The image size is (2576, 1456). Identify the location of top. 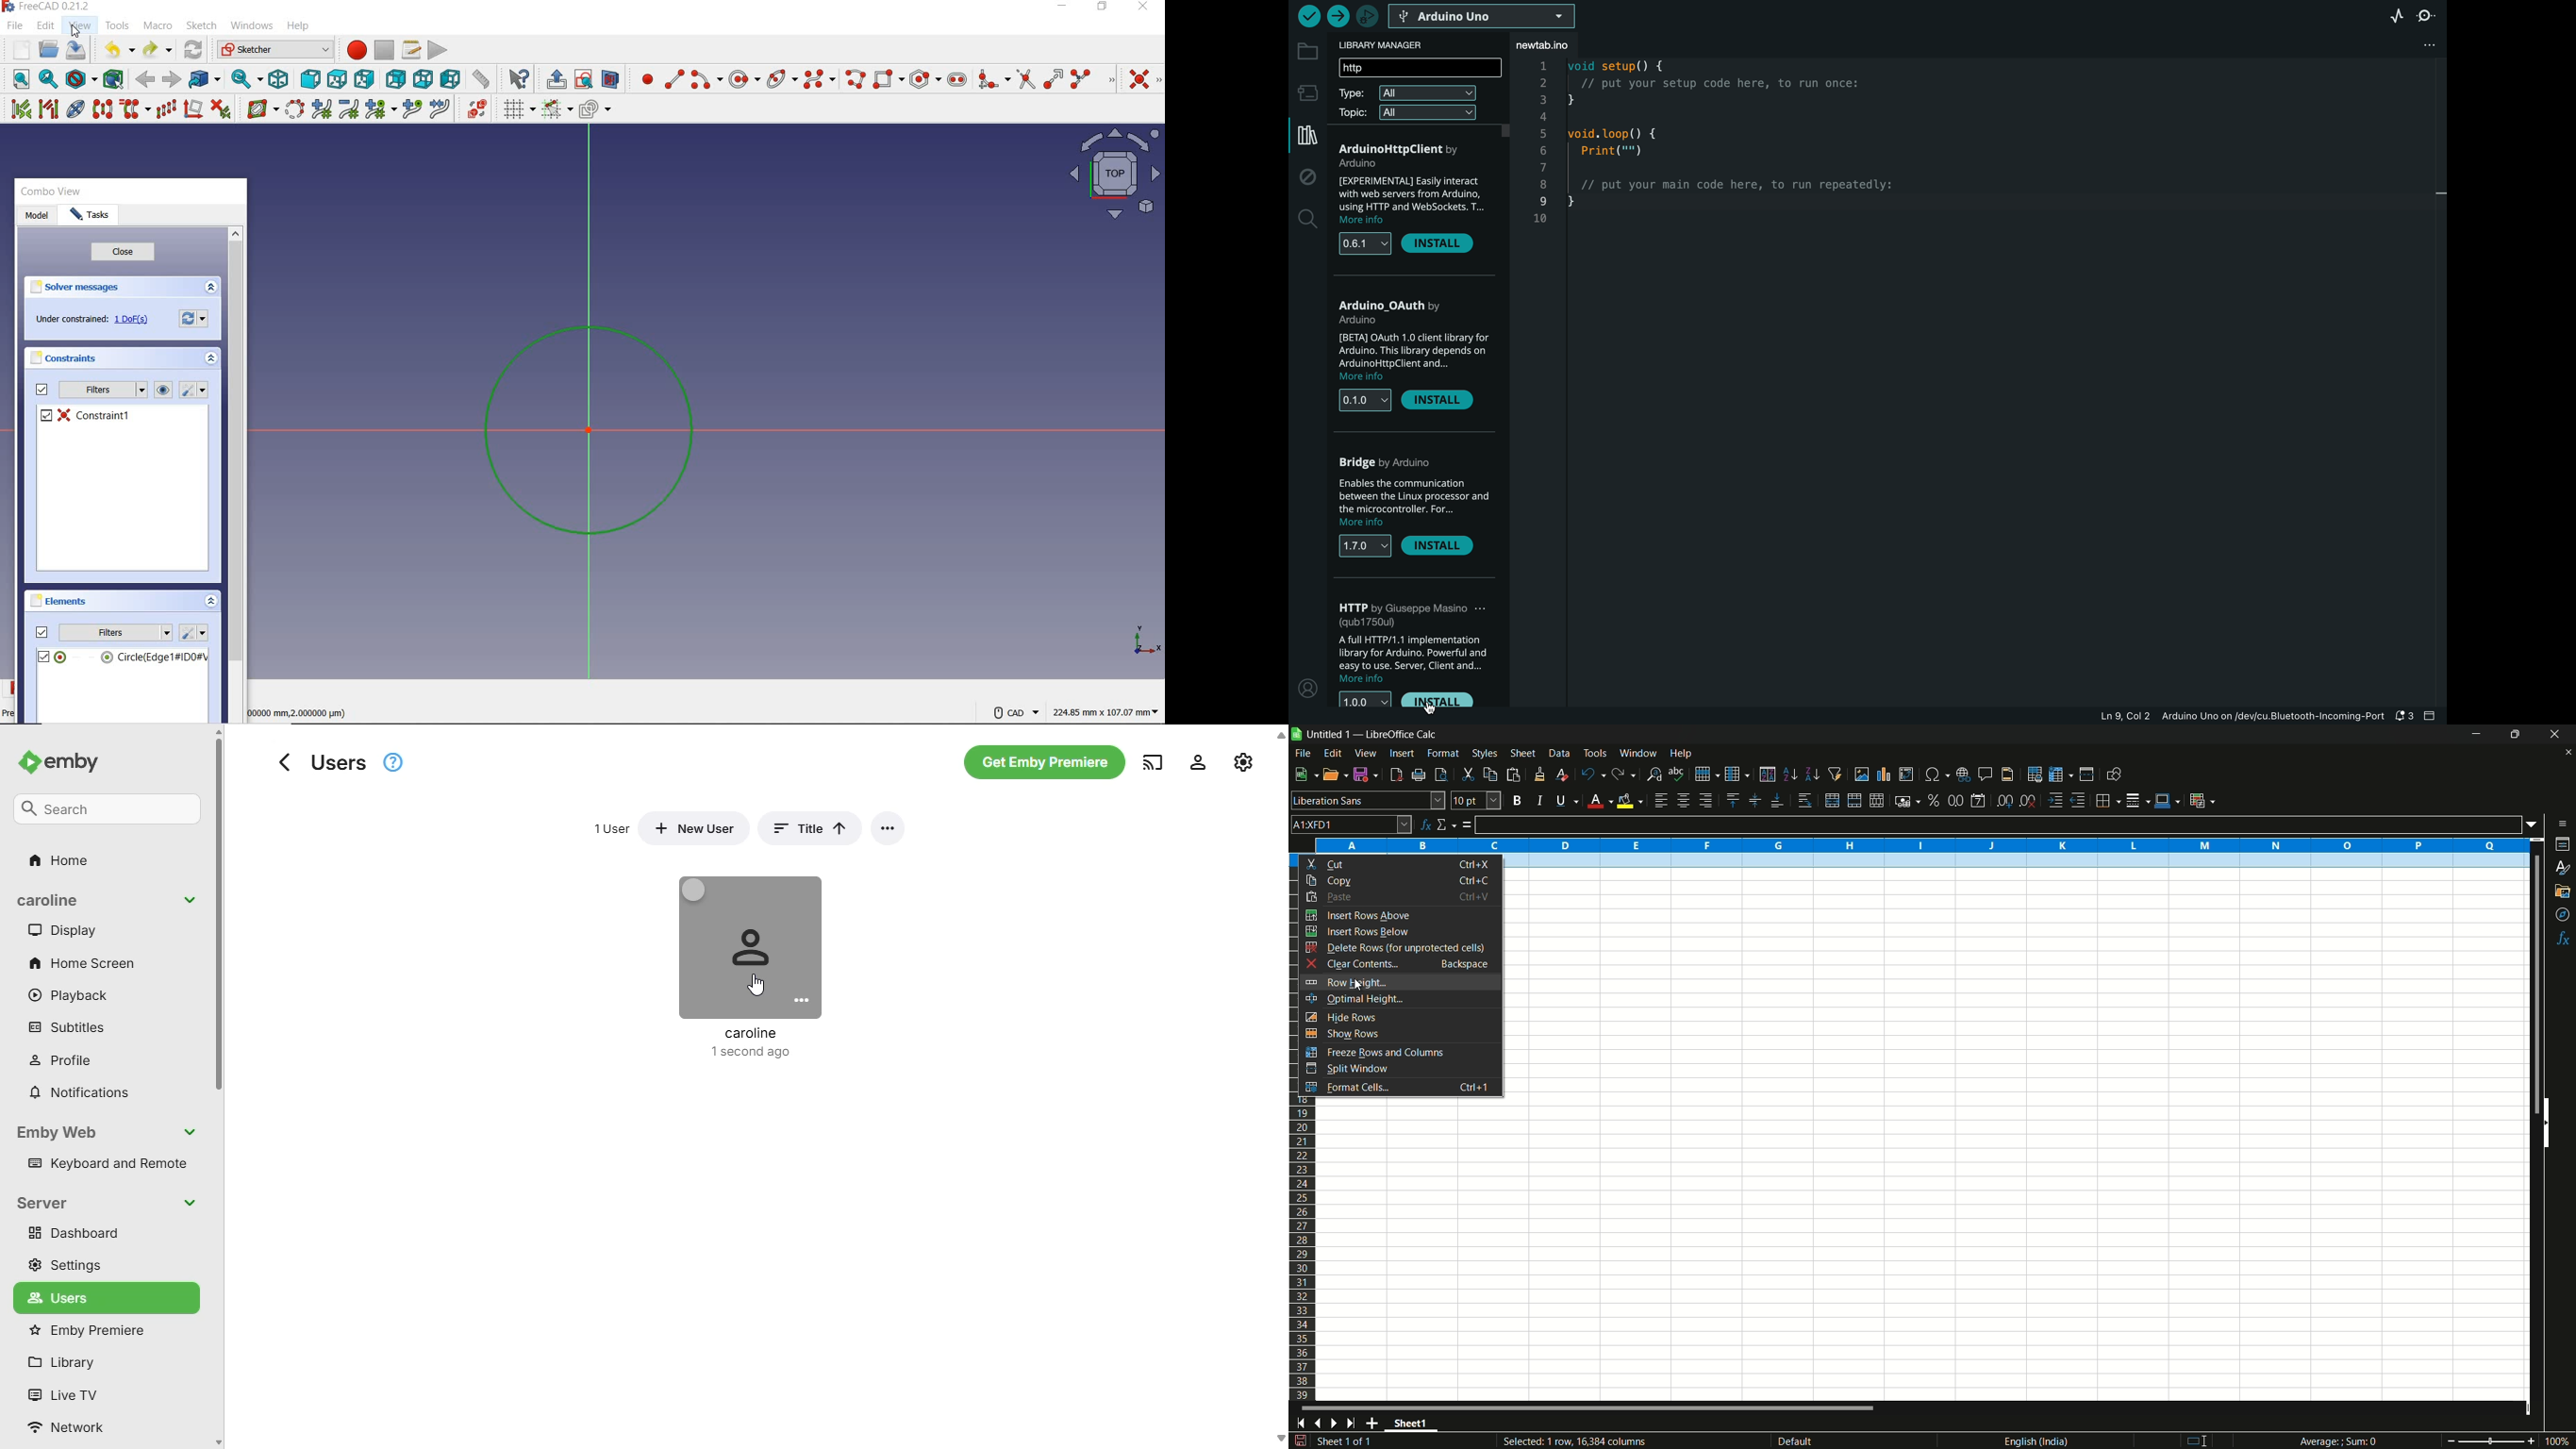
(337, 78).